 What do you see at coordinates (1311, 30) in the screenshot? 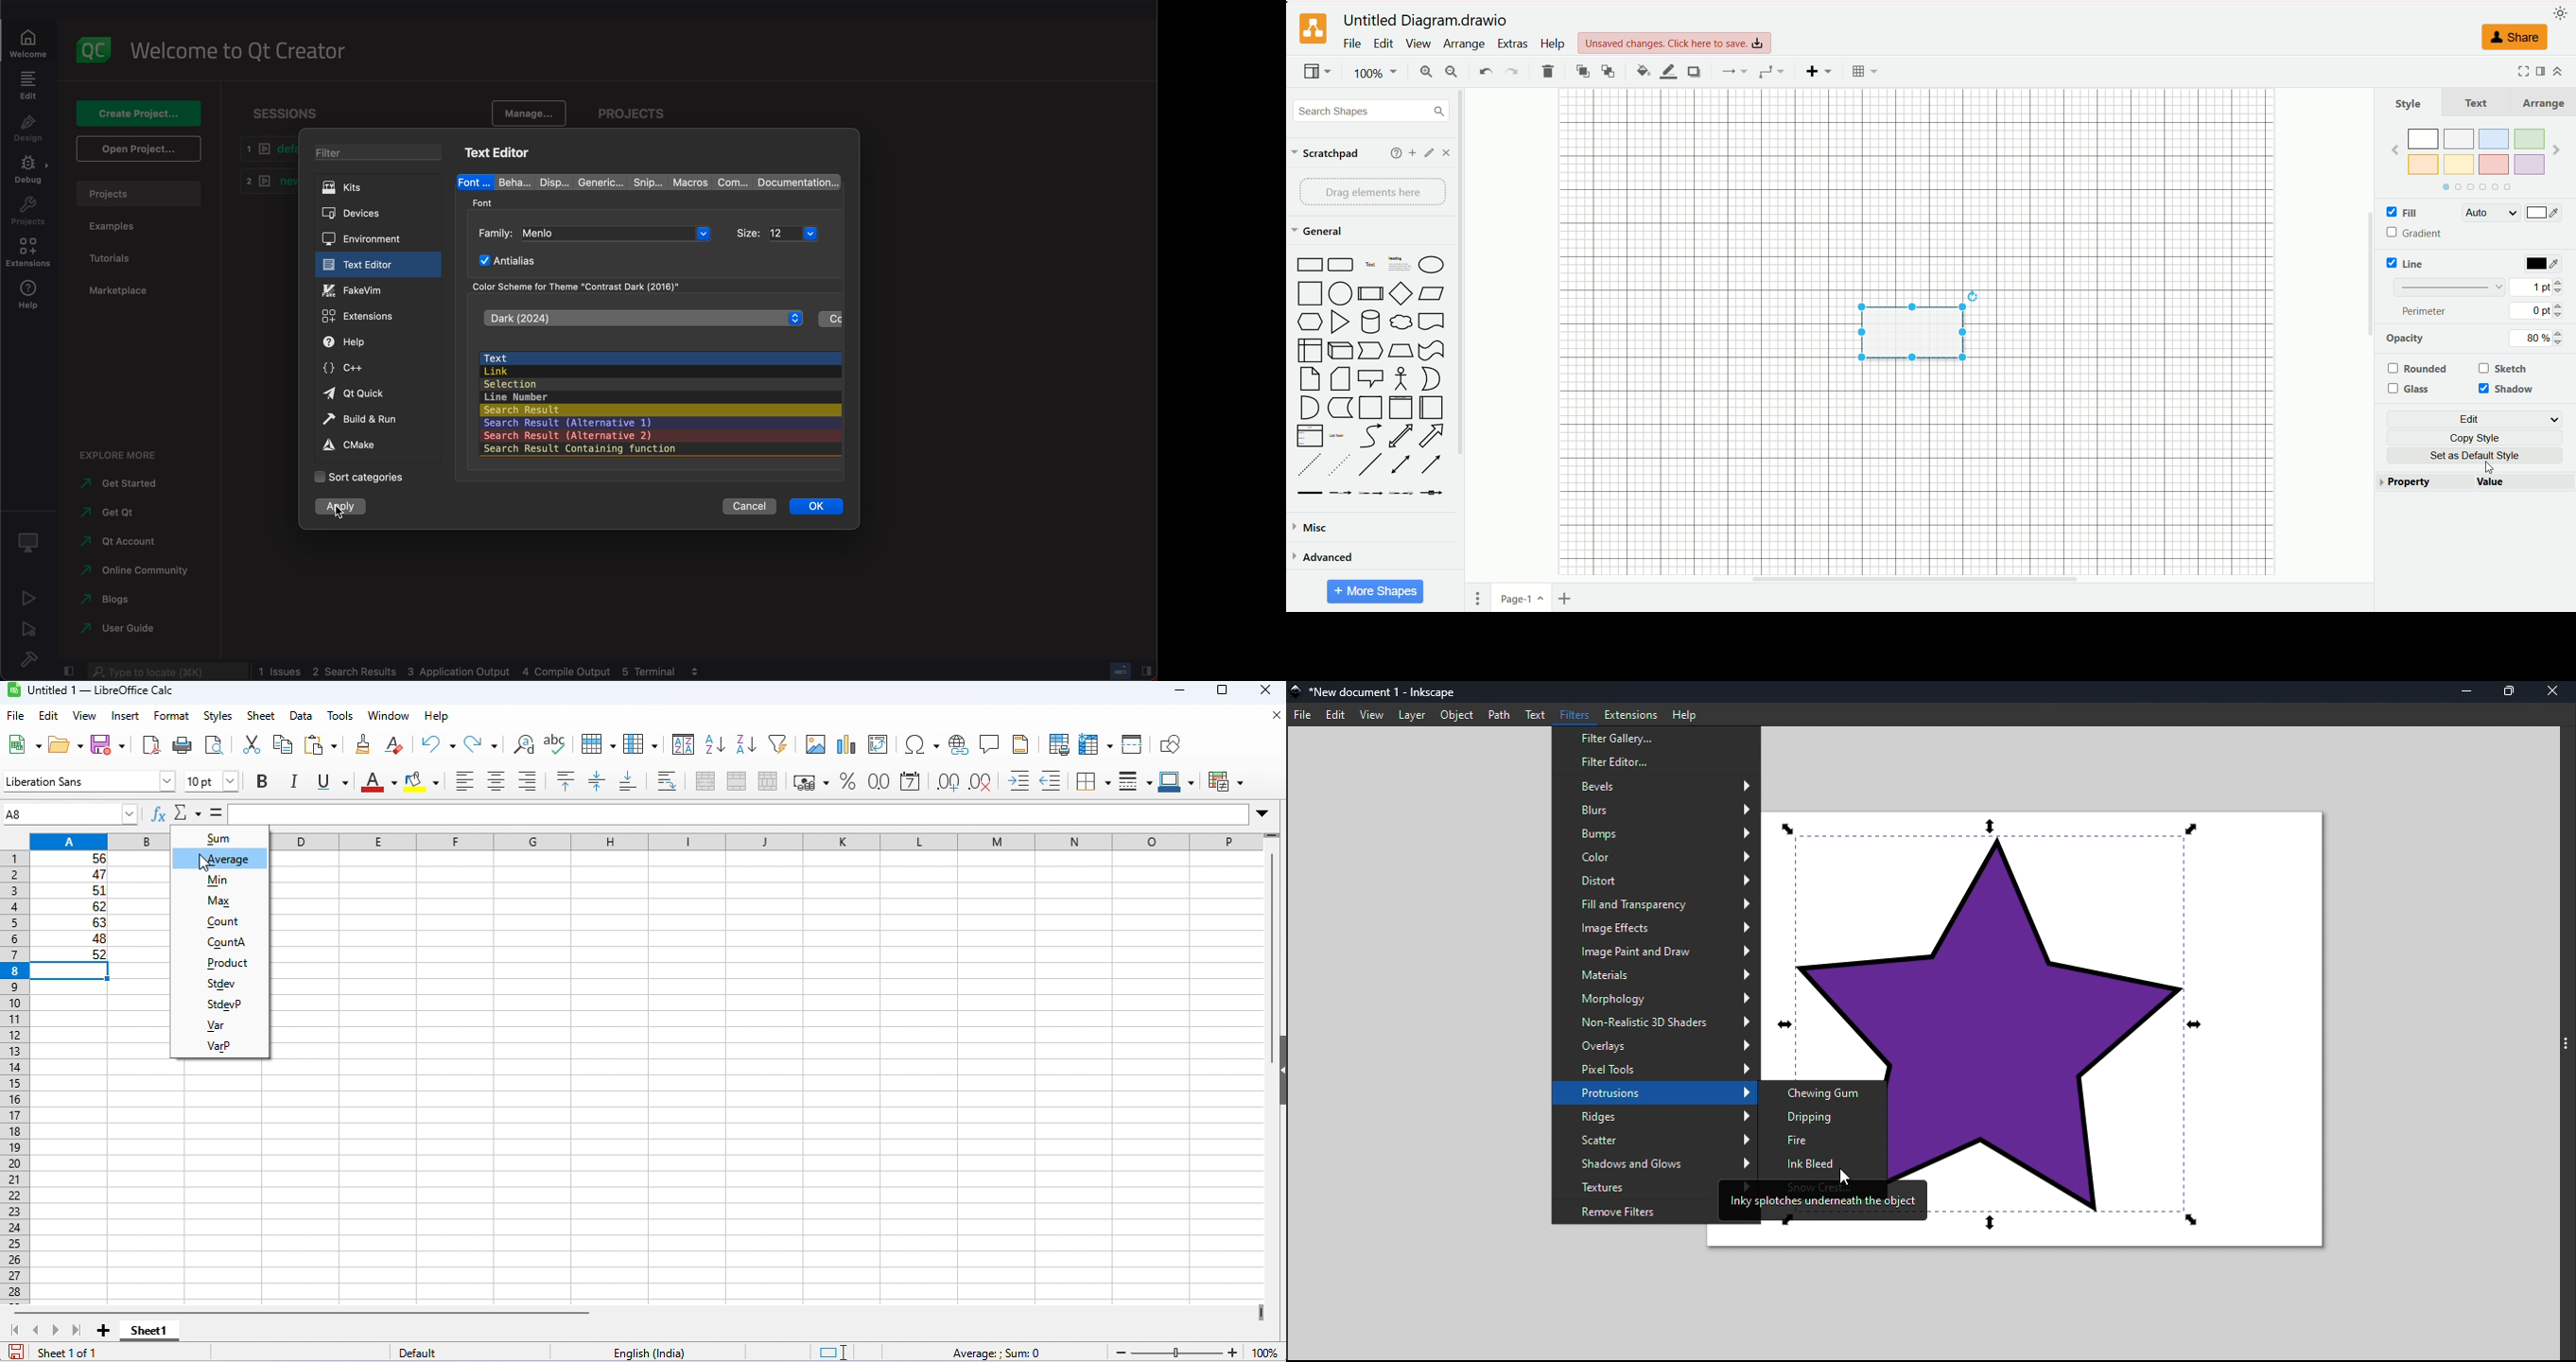
I see `logo` at bounding box center [1311, 30].